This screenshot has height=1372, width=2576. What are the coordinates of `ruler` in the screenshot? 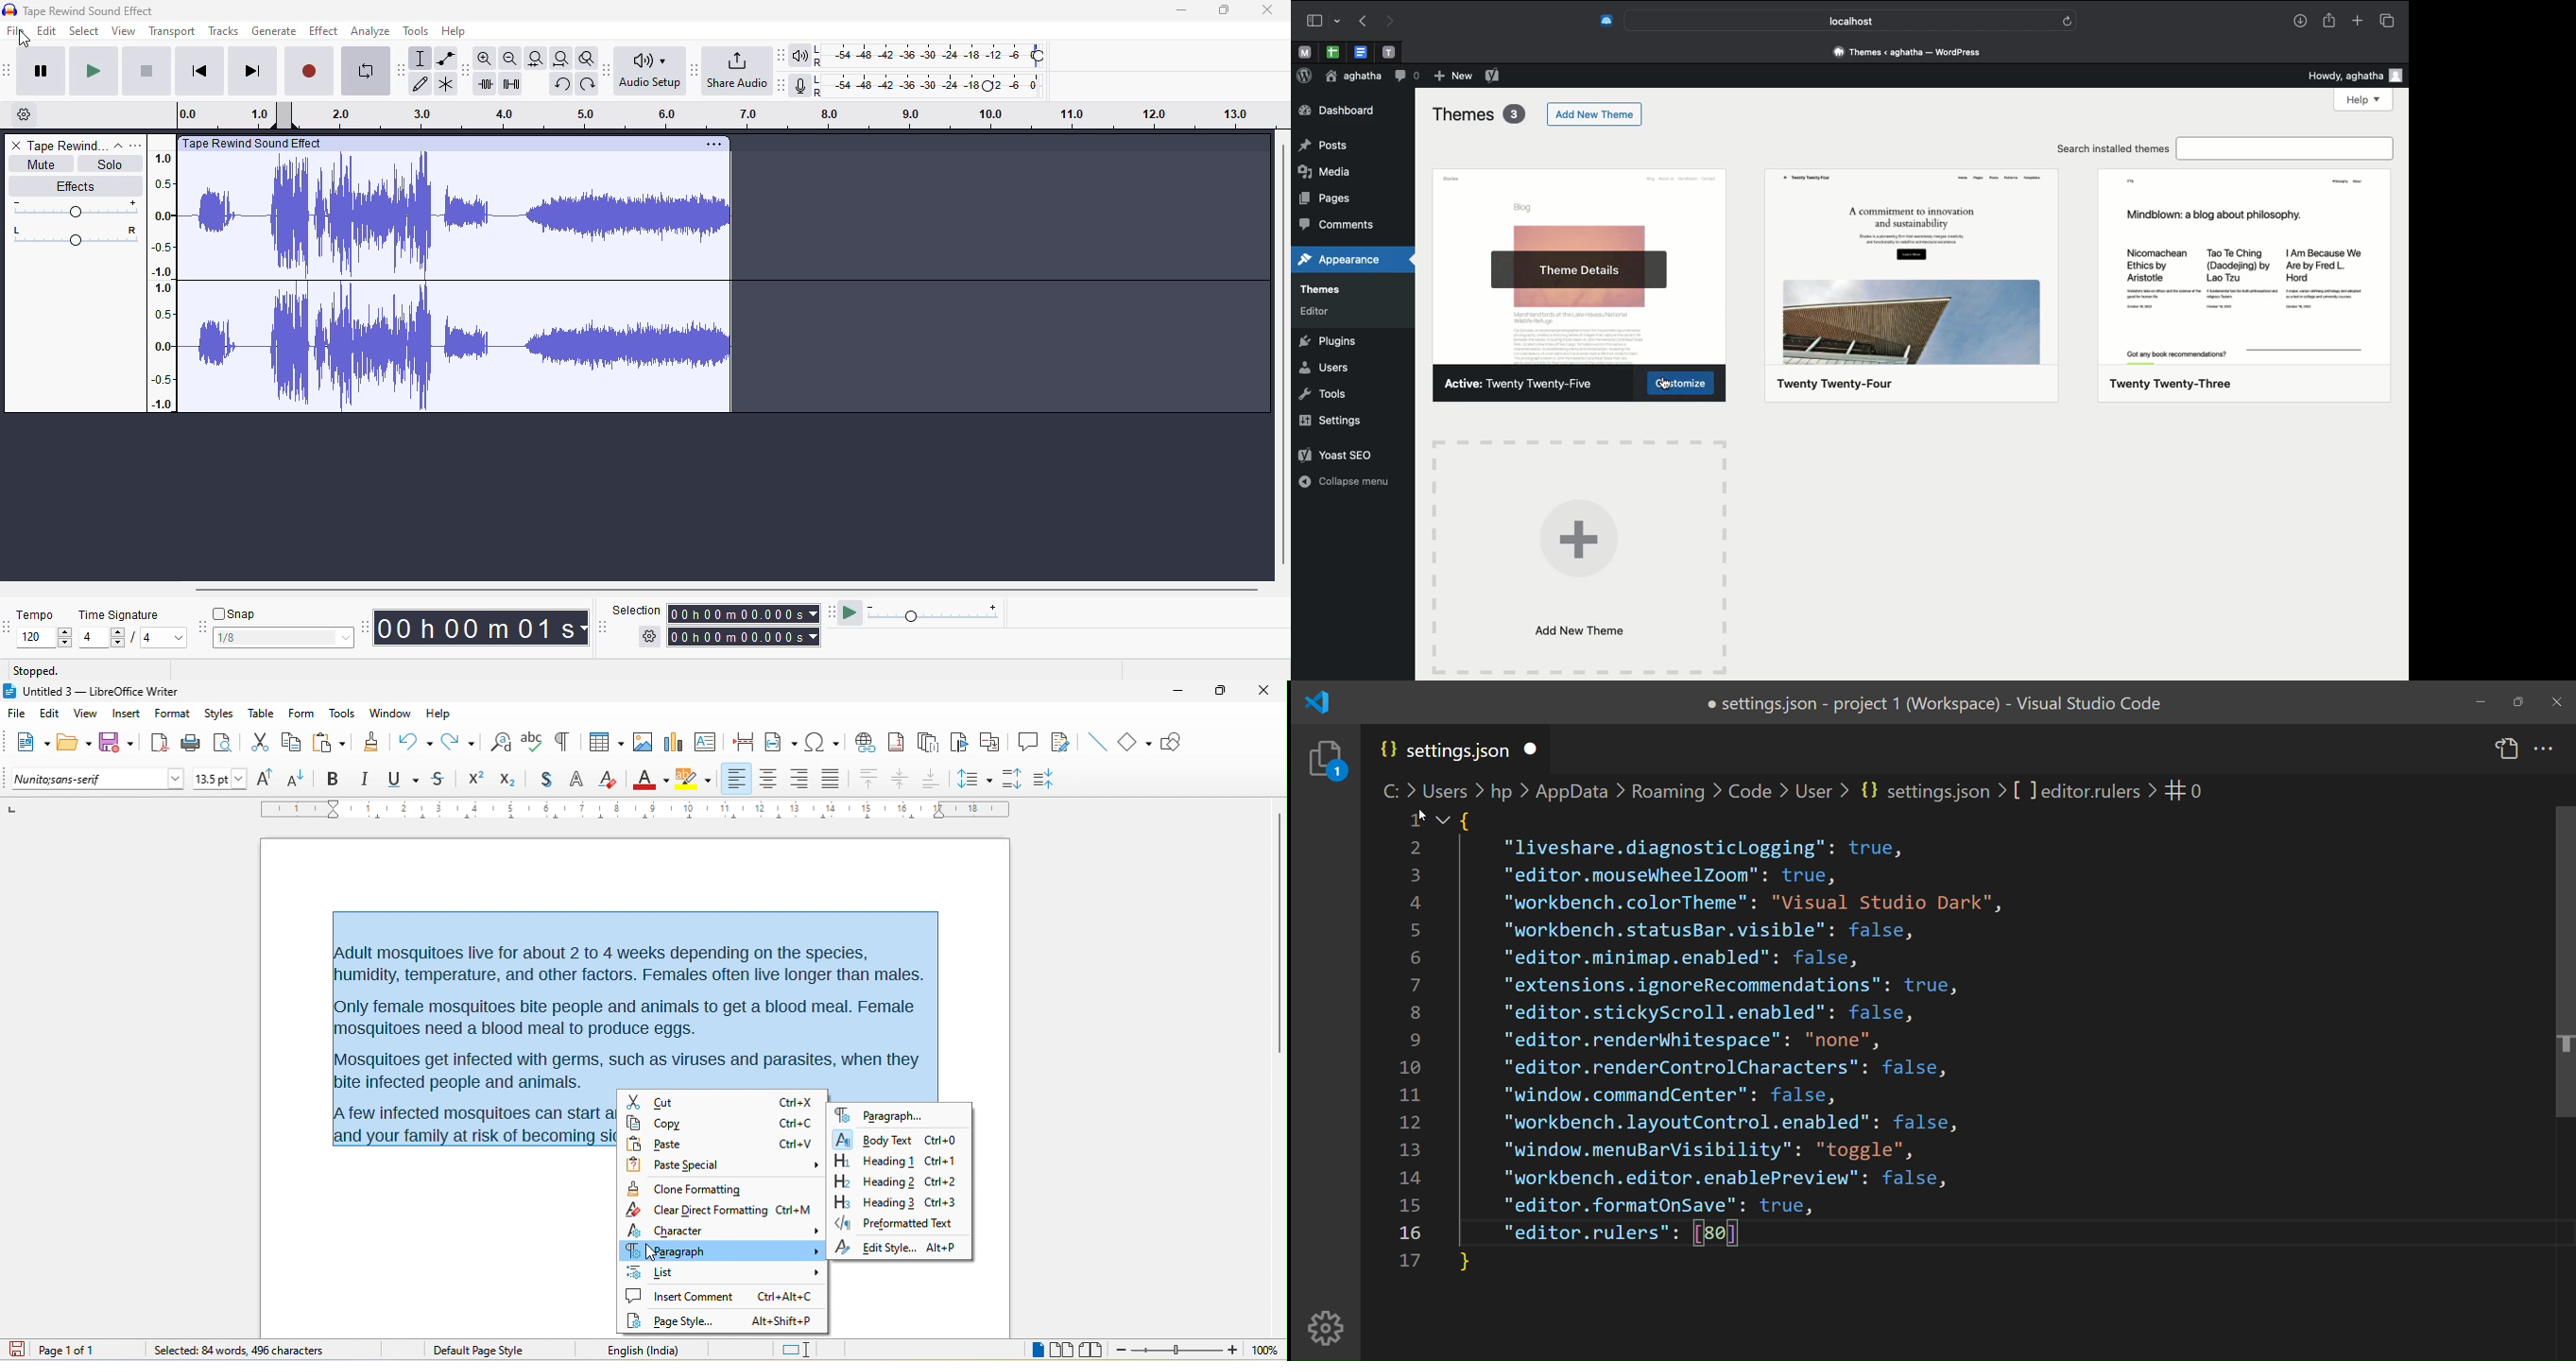 It's located at (636, 809).